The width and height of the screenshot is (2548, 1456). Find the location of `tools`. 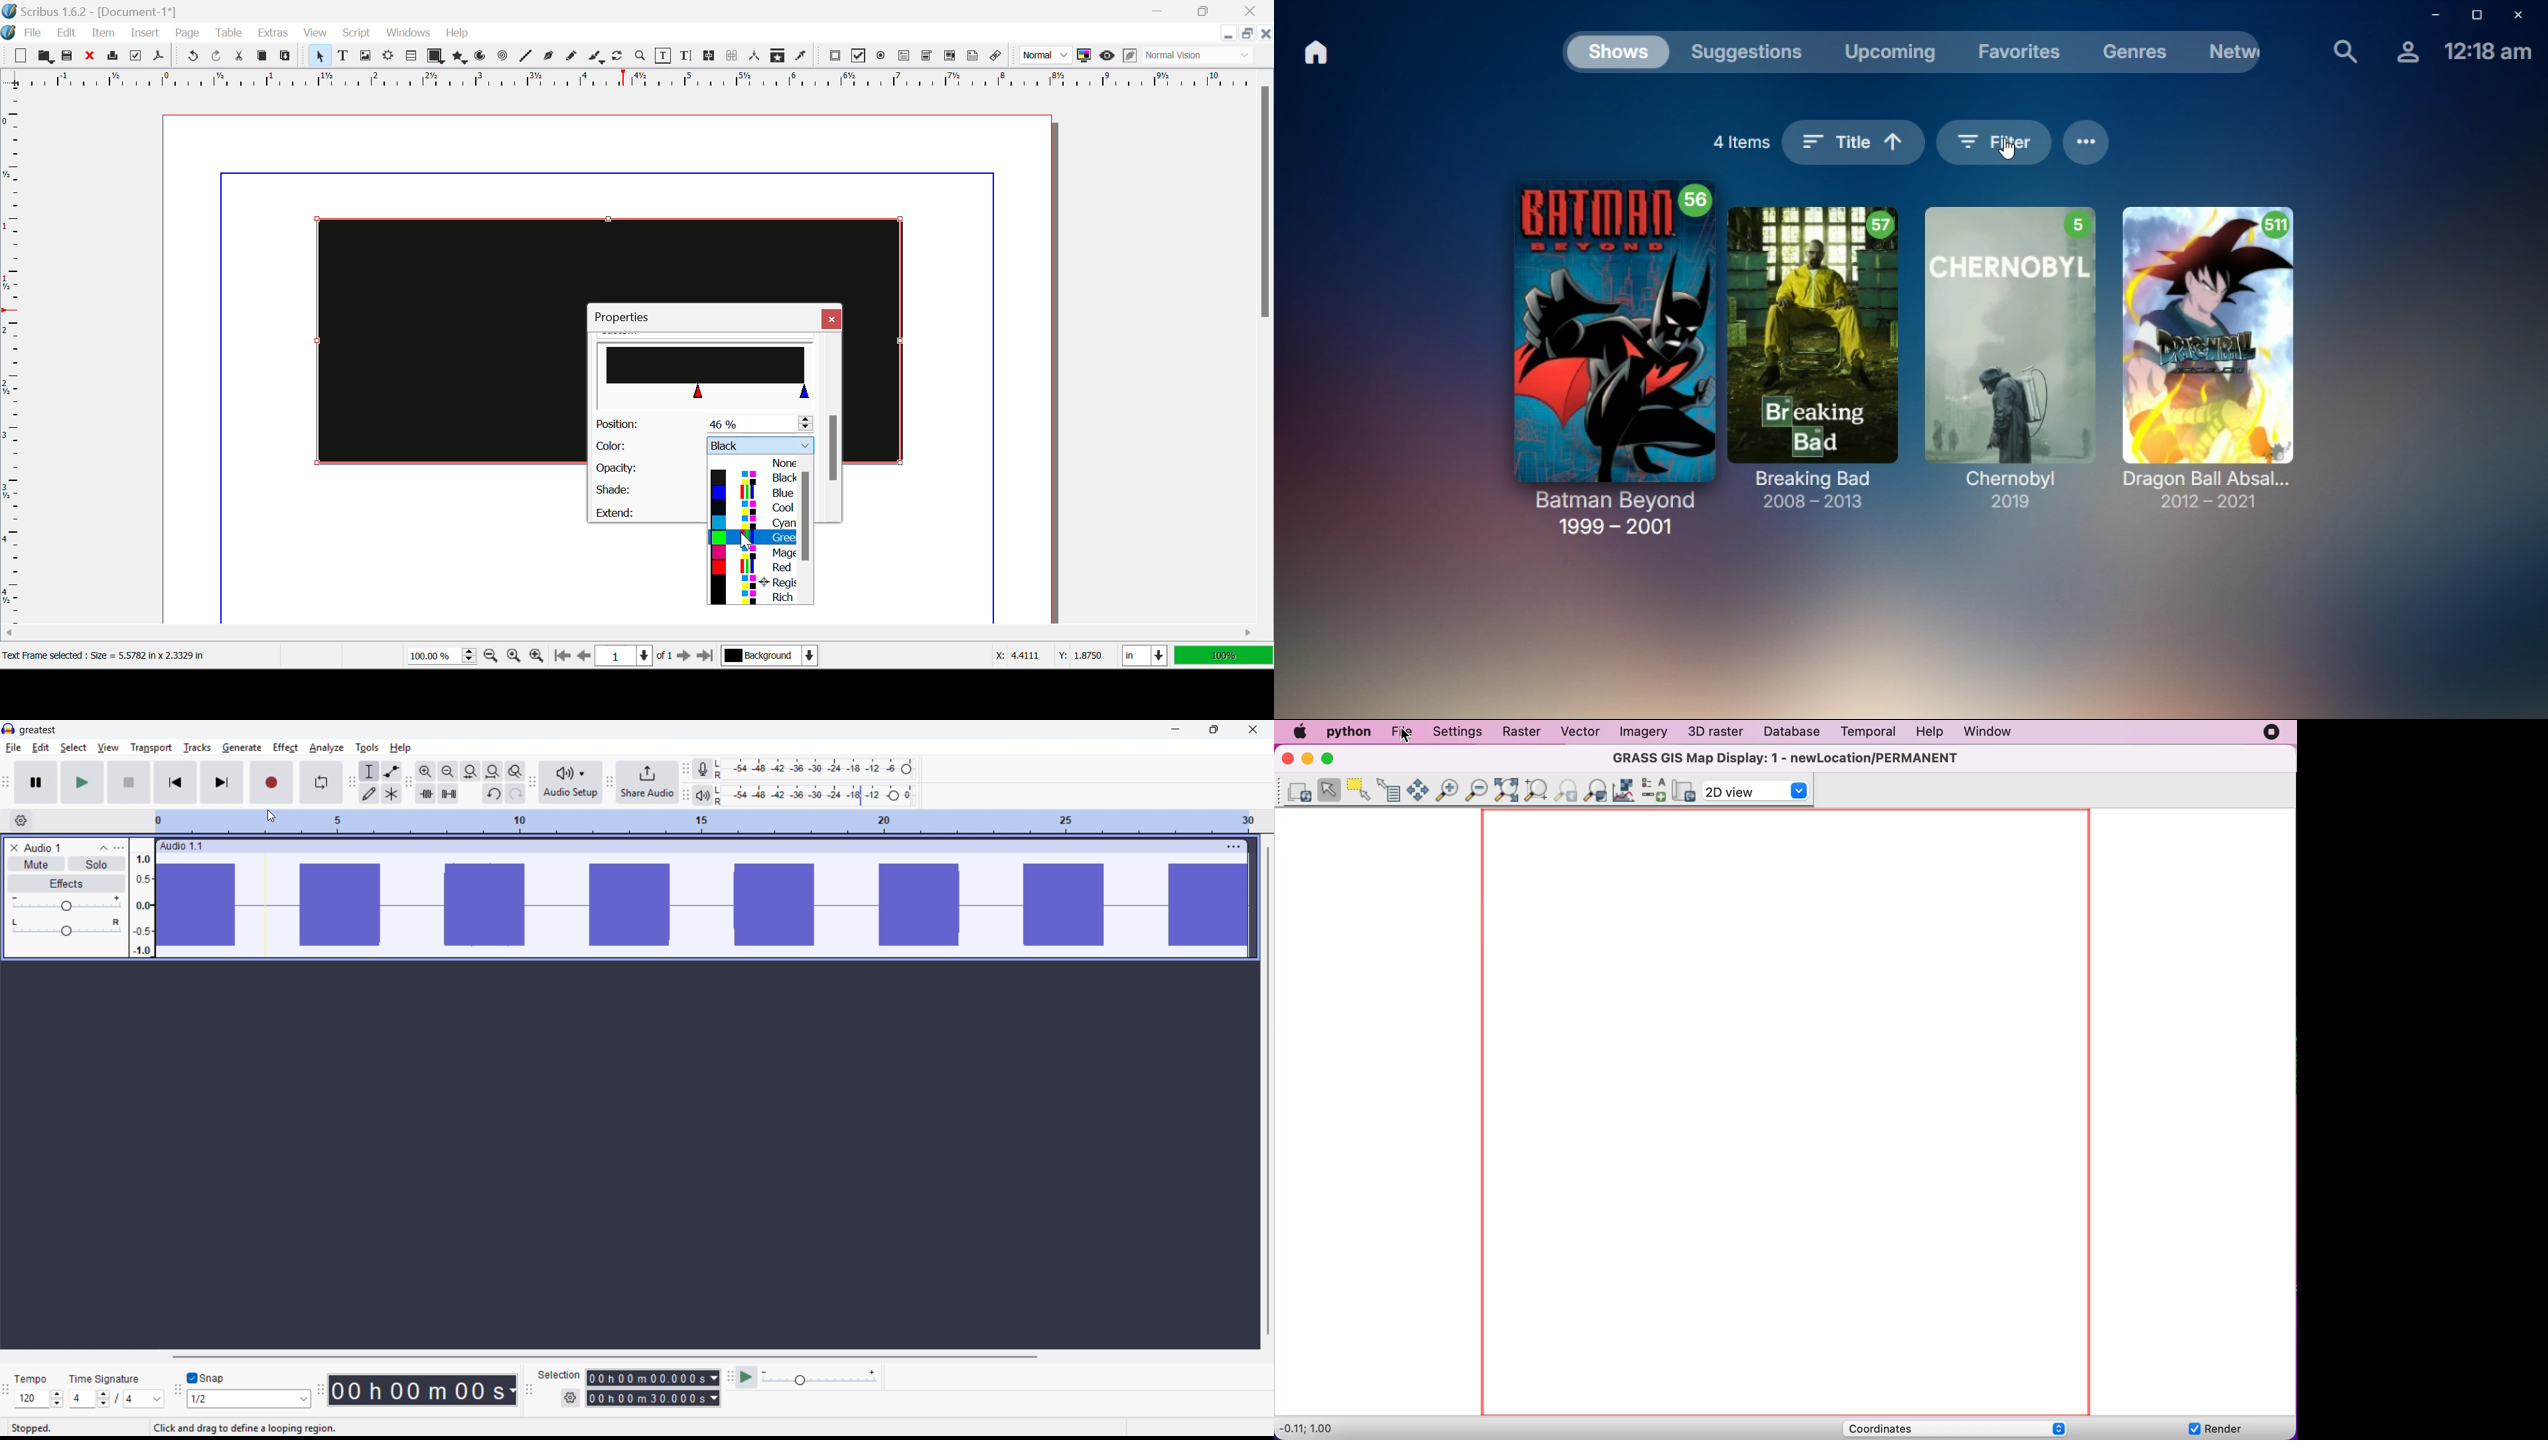

tools is located at coordinates (367, 749).